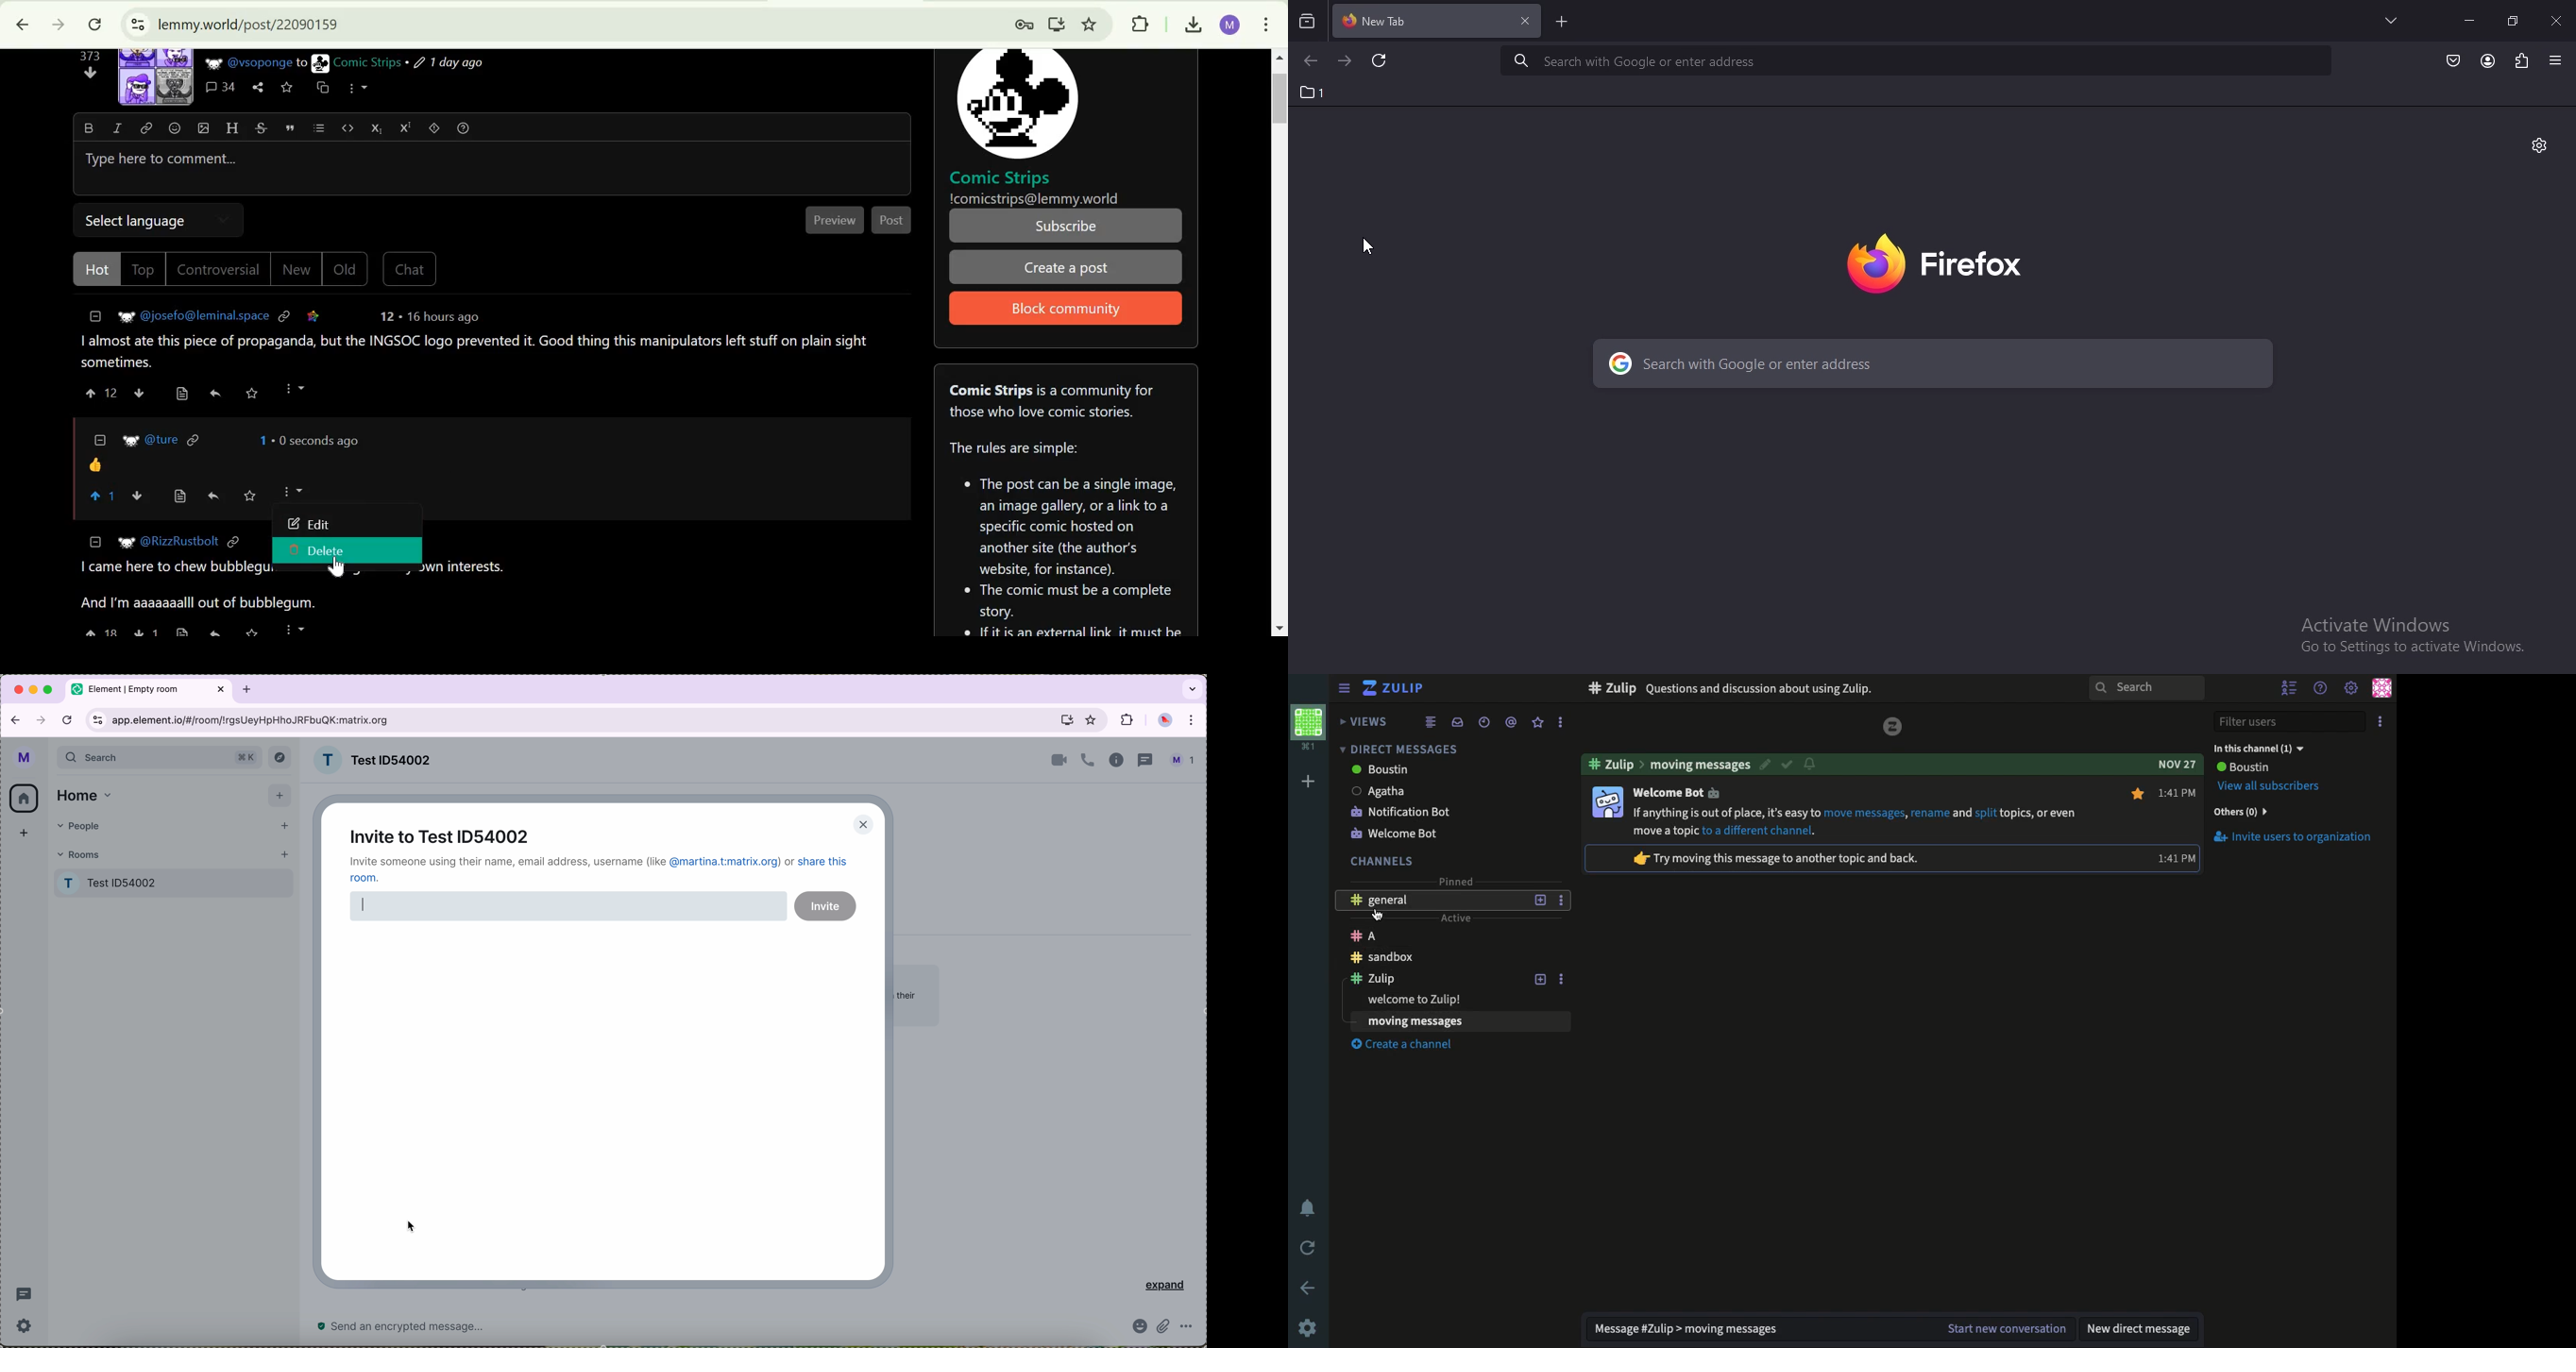  I want to click on User, so click(2242, 767).